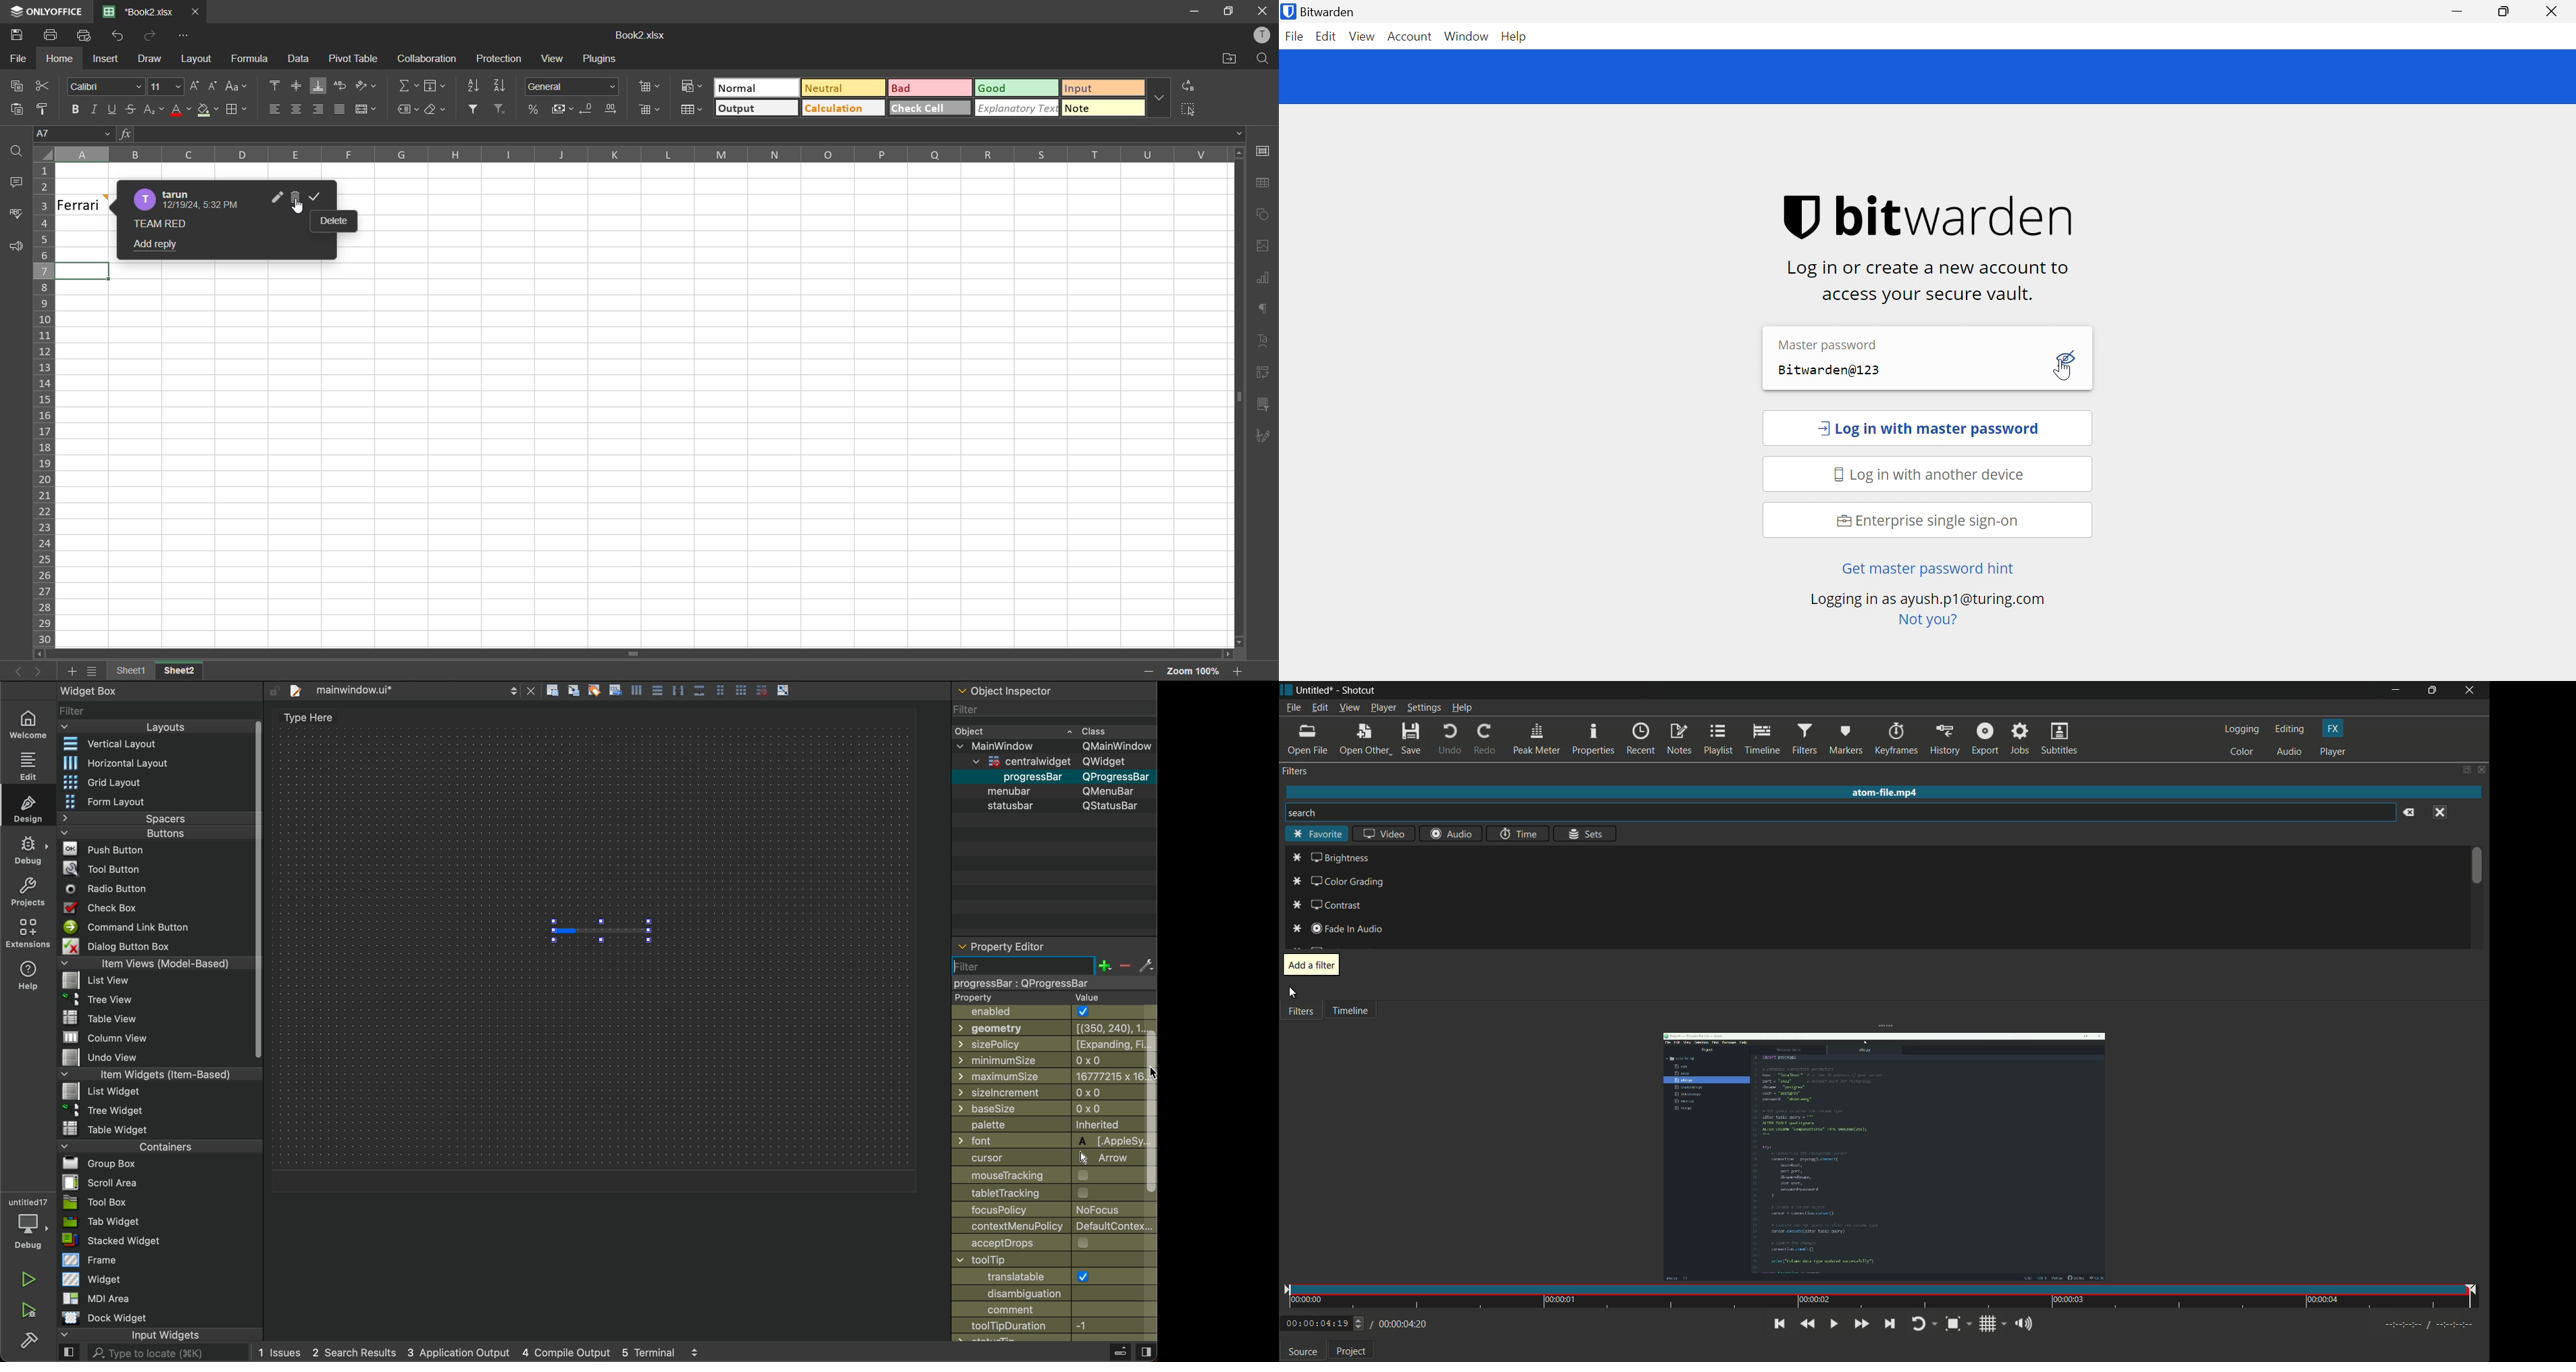 The height and width of the screenshot is (1372, 2576). I want to click on skip to the next point, so click(1894, 1324).